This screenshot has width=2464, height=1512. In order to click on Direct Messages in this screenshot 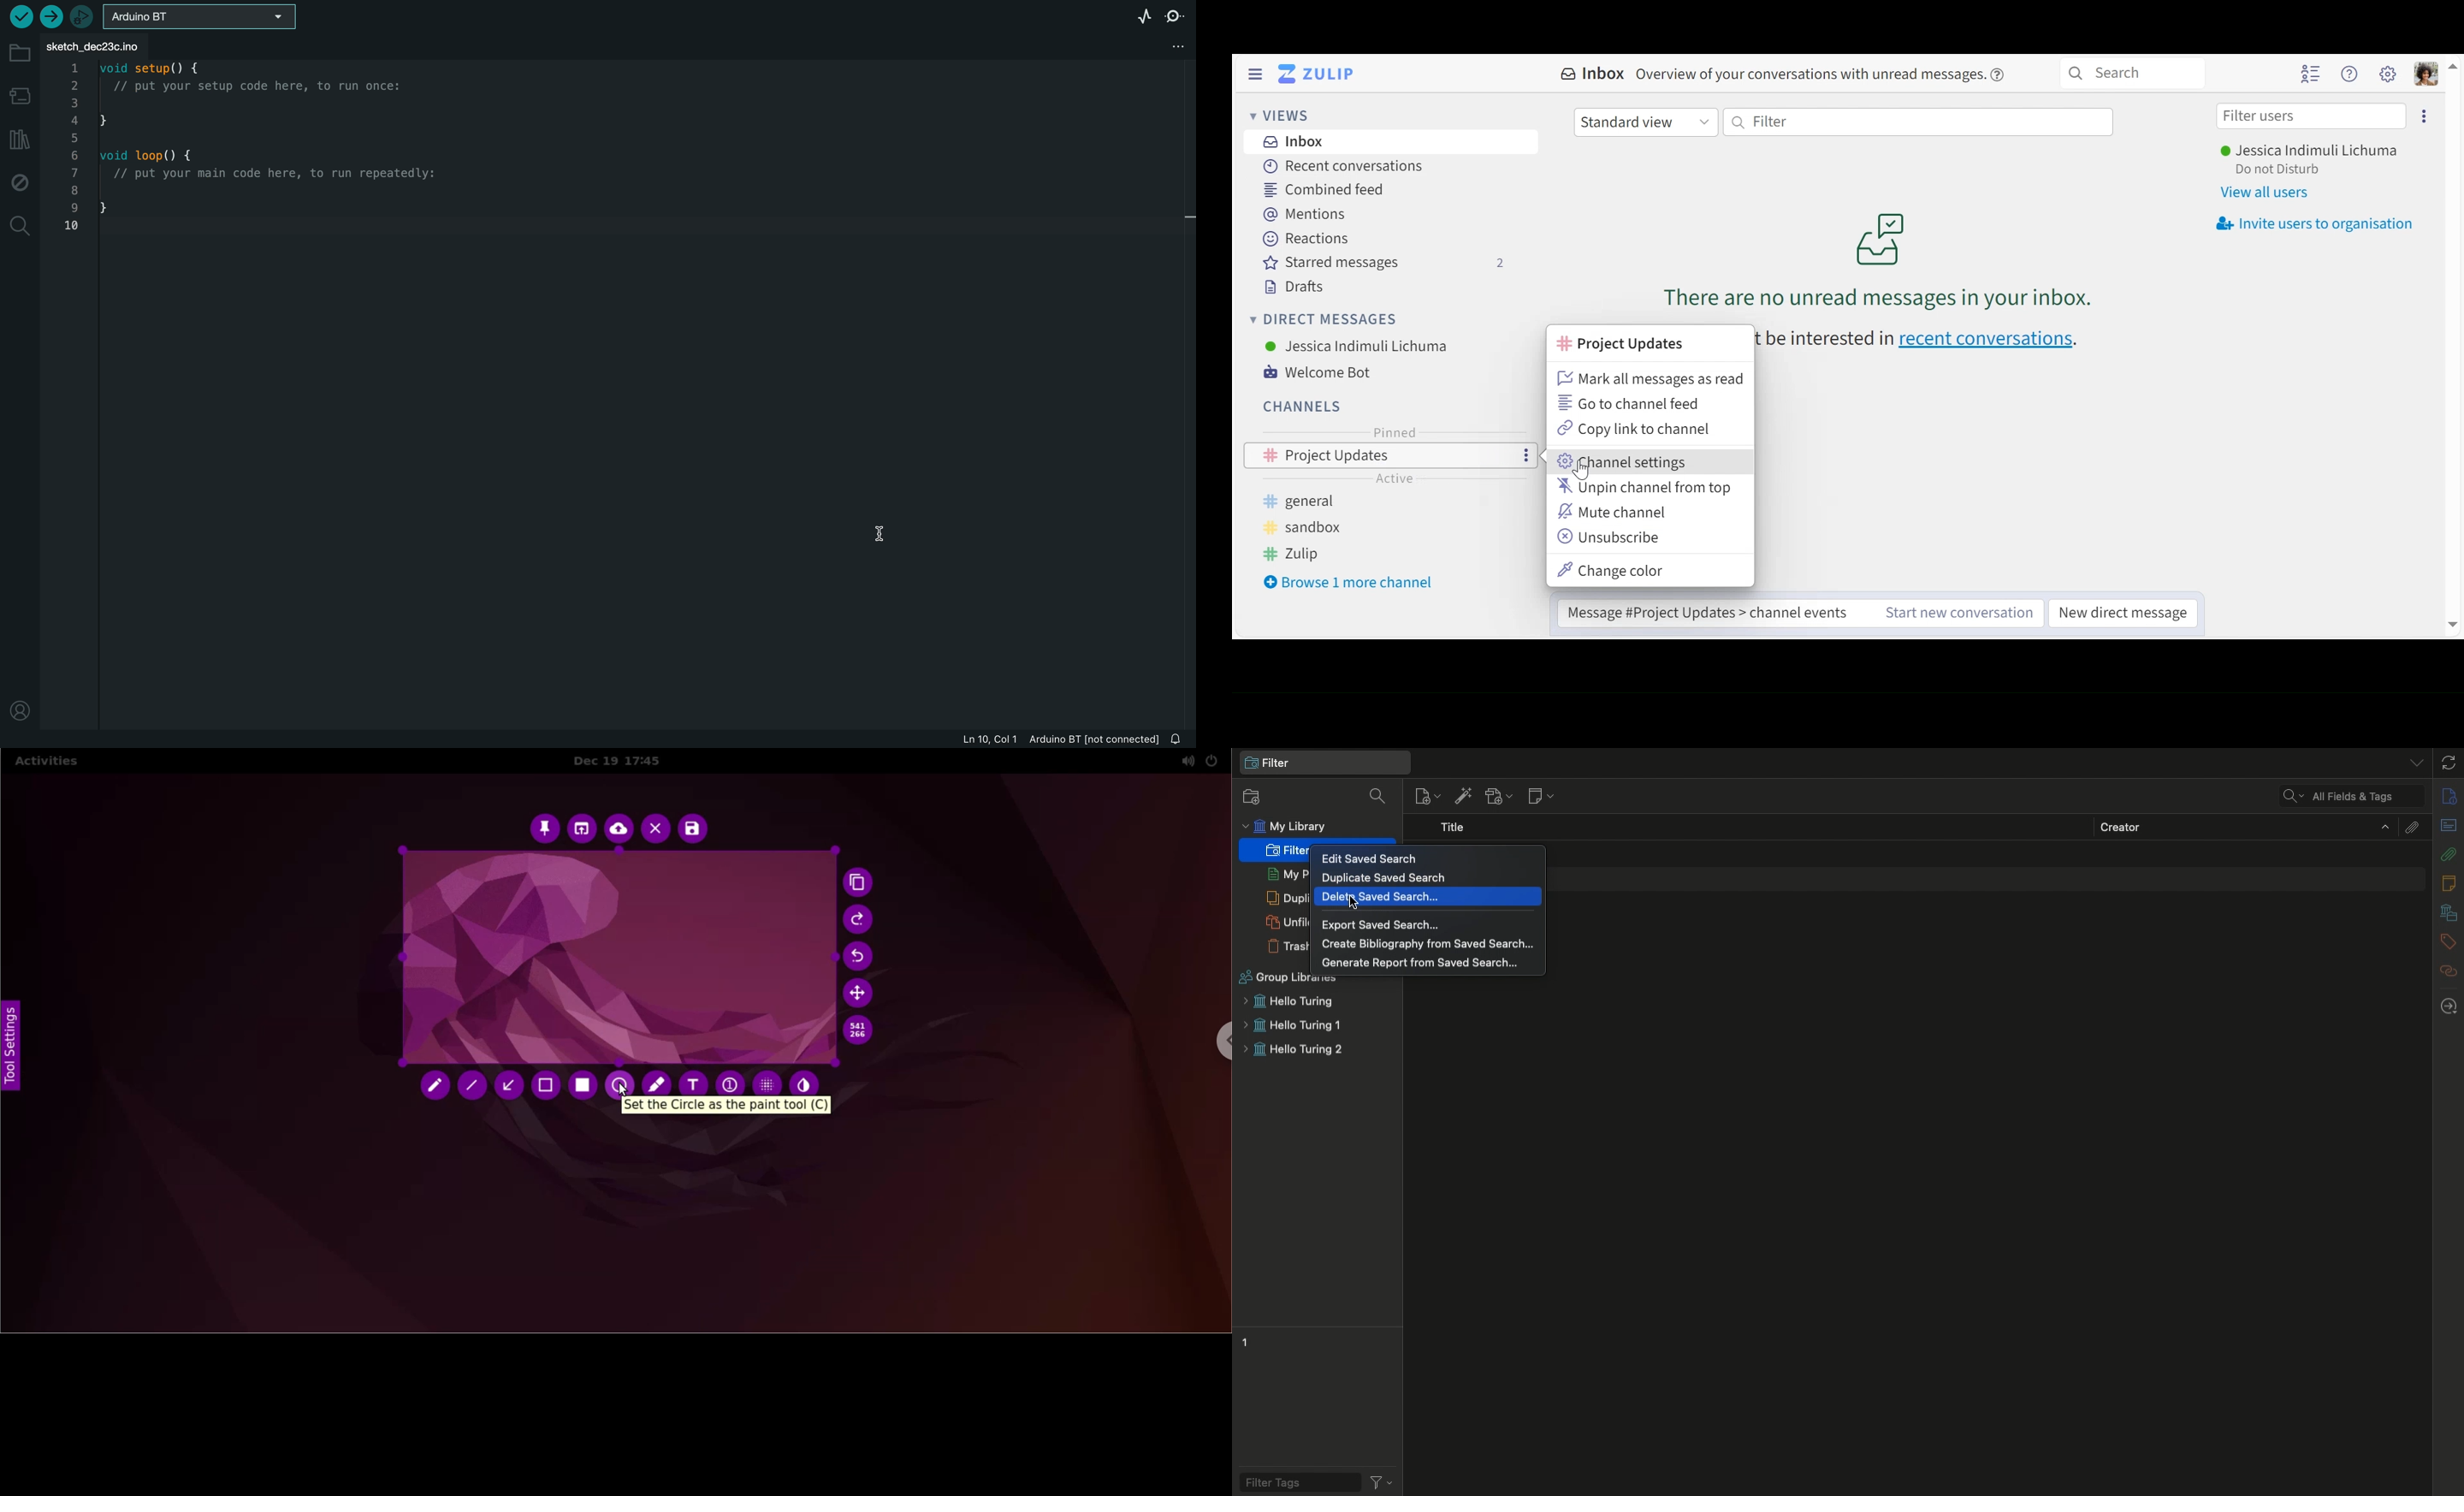, I will do `click(1324, 320)`.